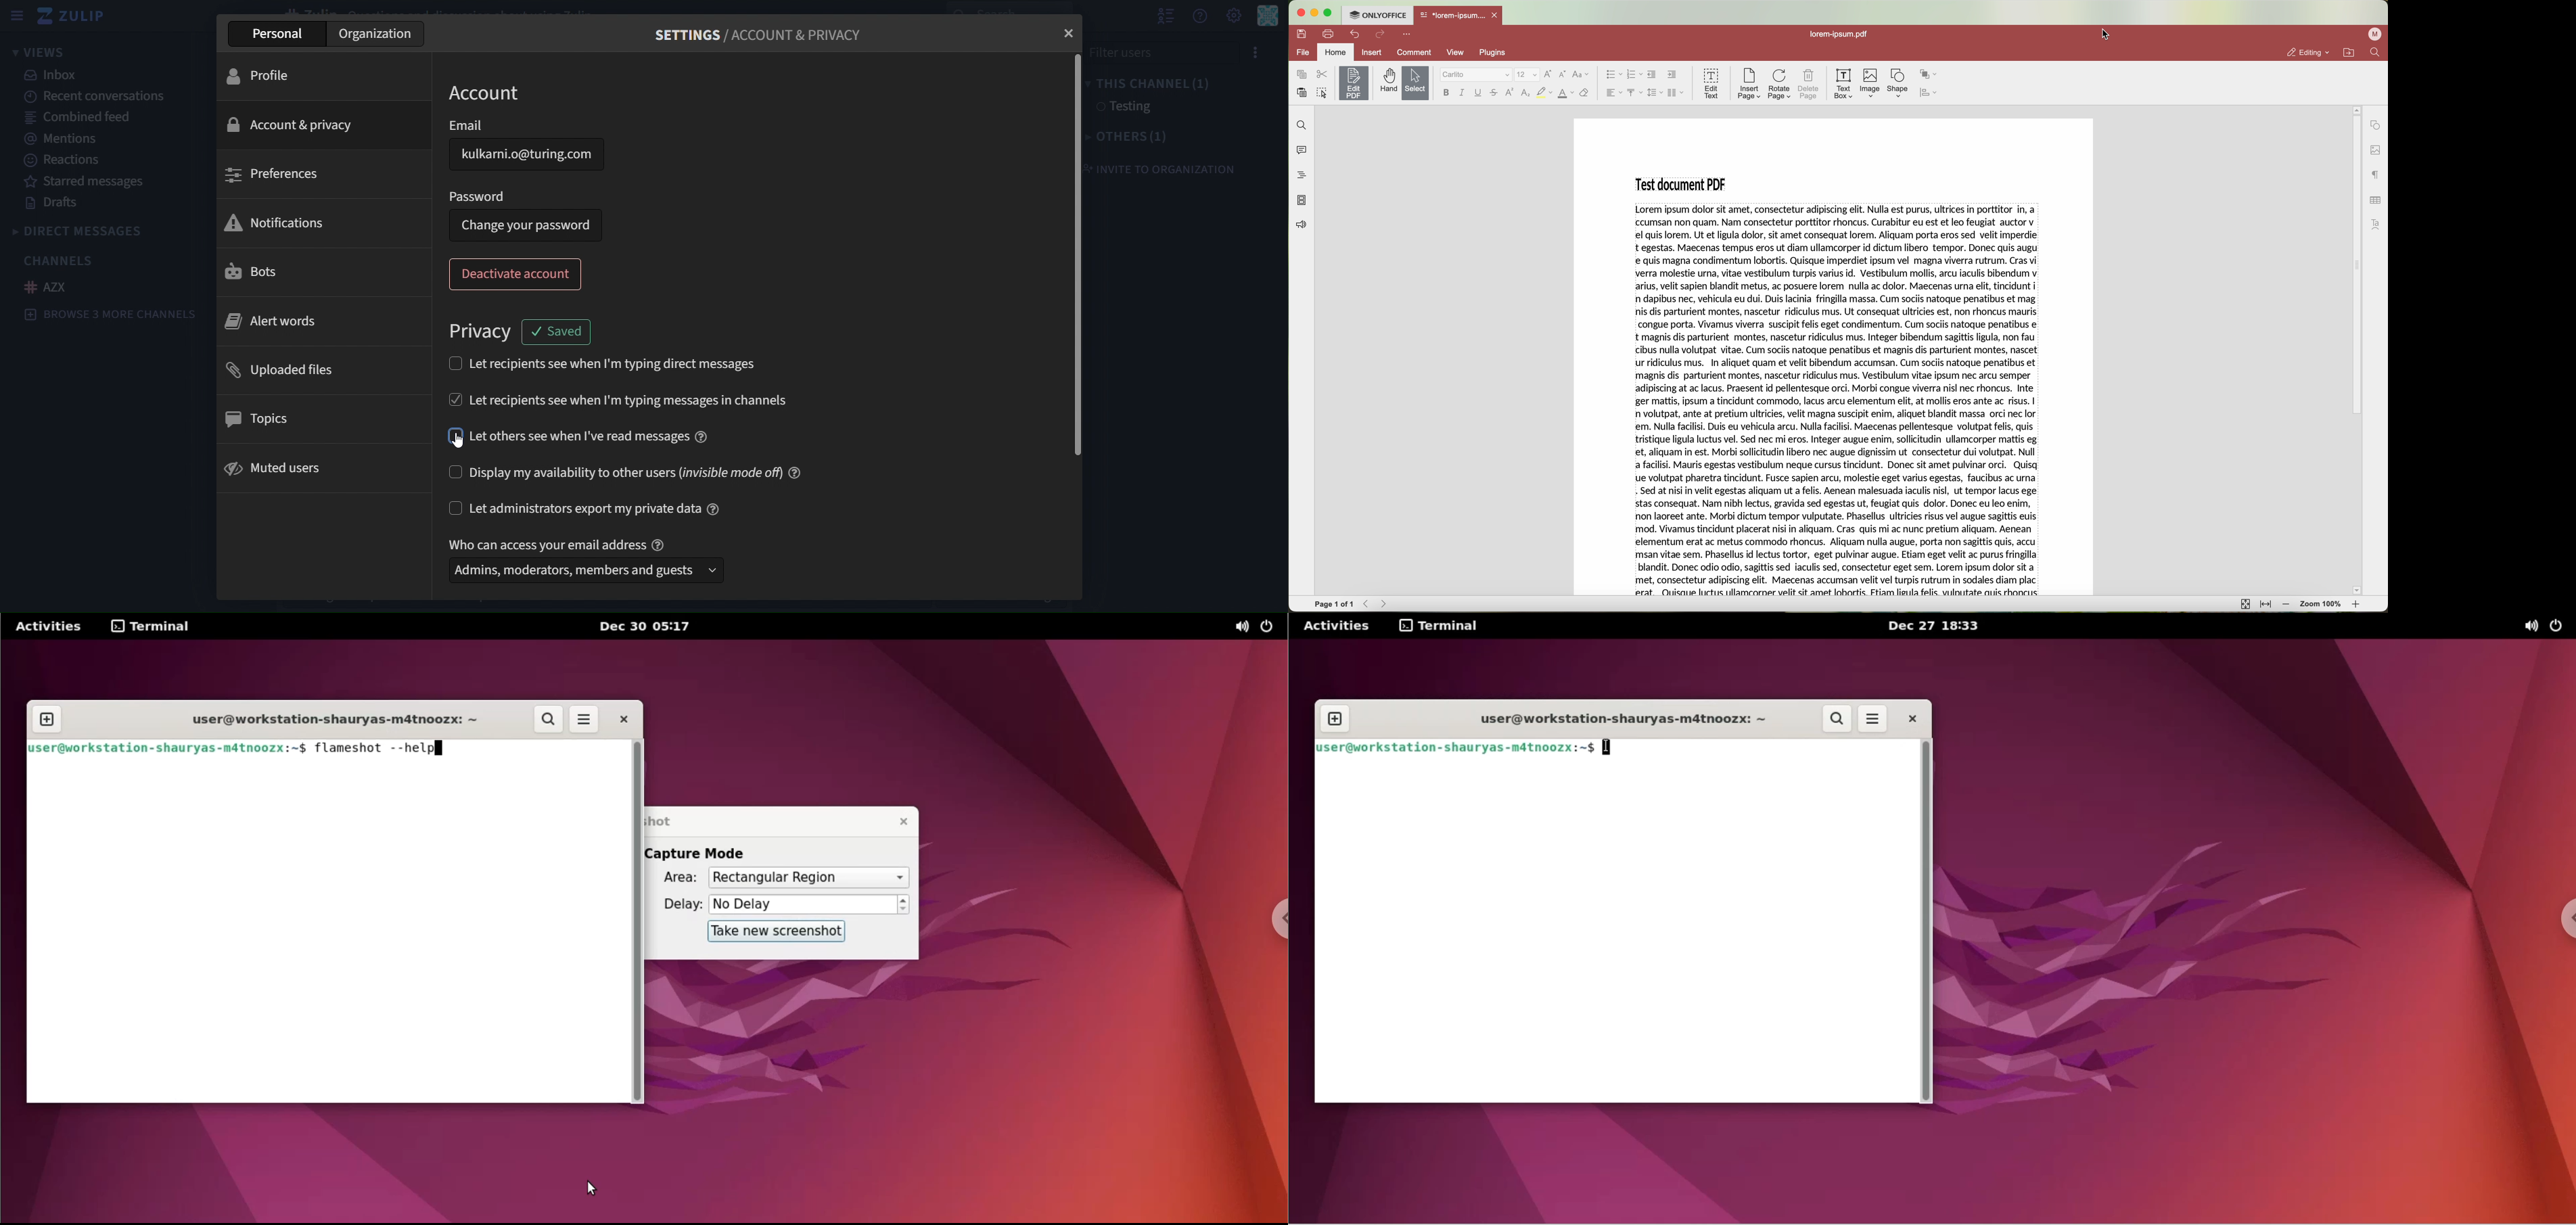  I want to click on image, so click(1871, 84).